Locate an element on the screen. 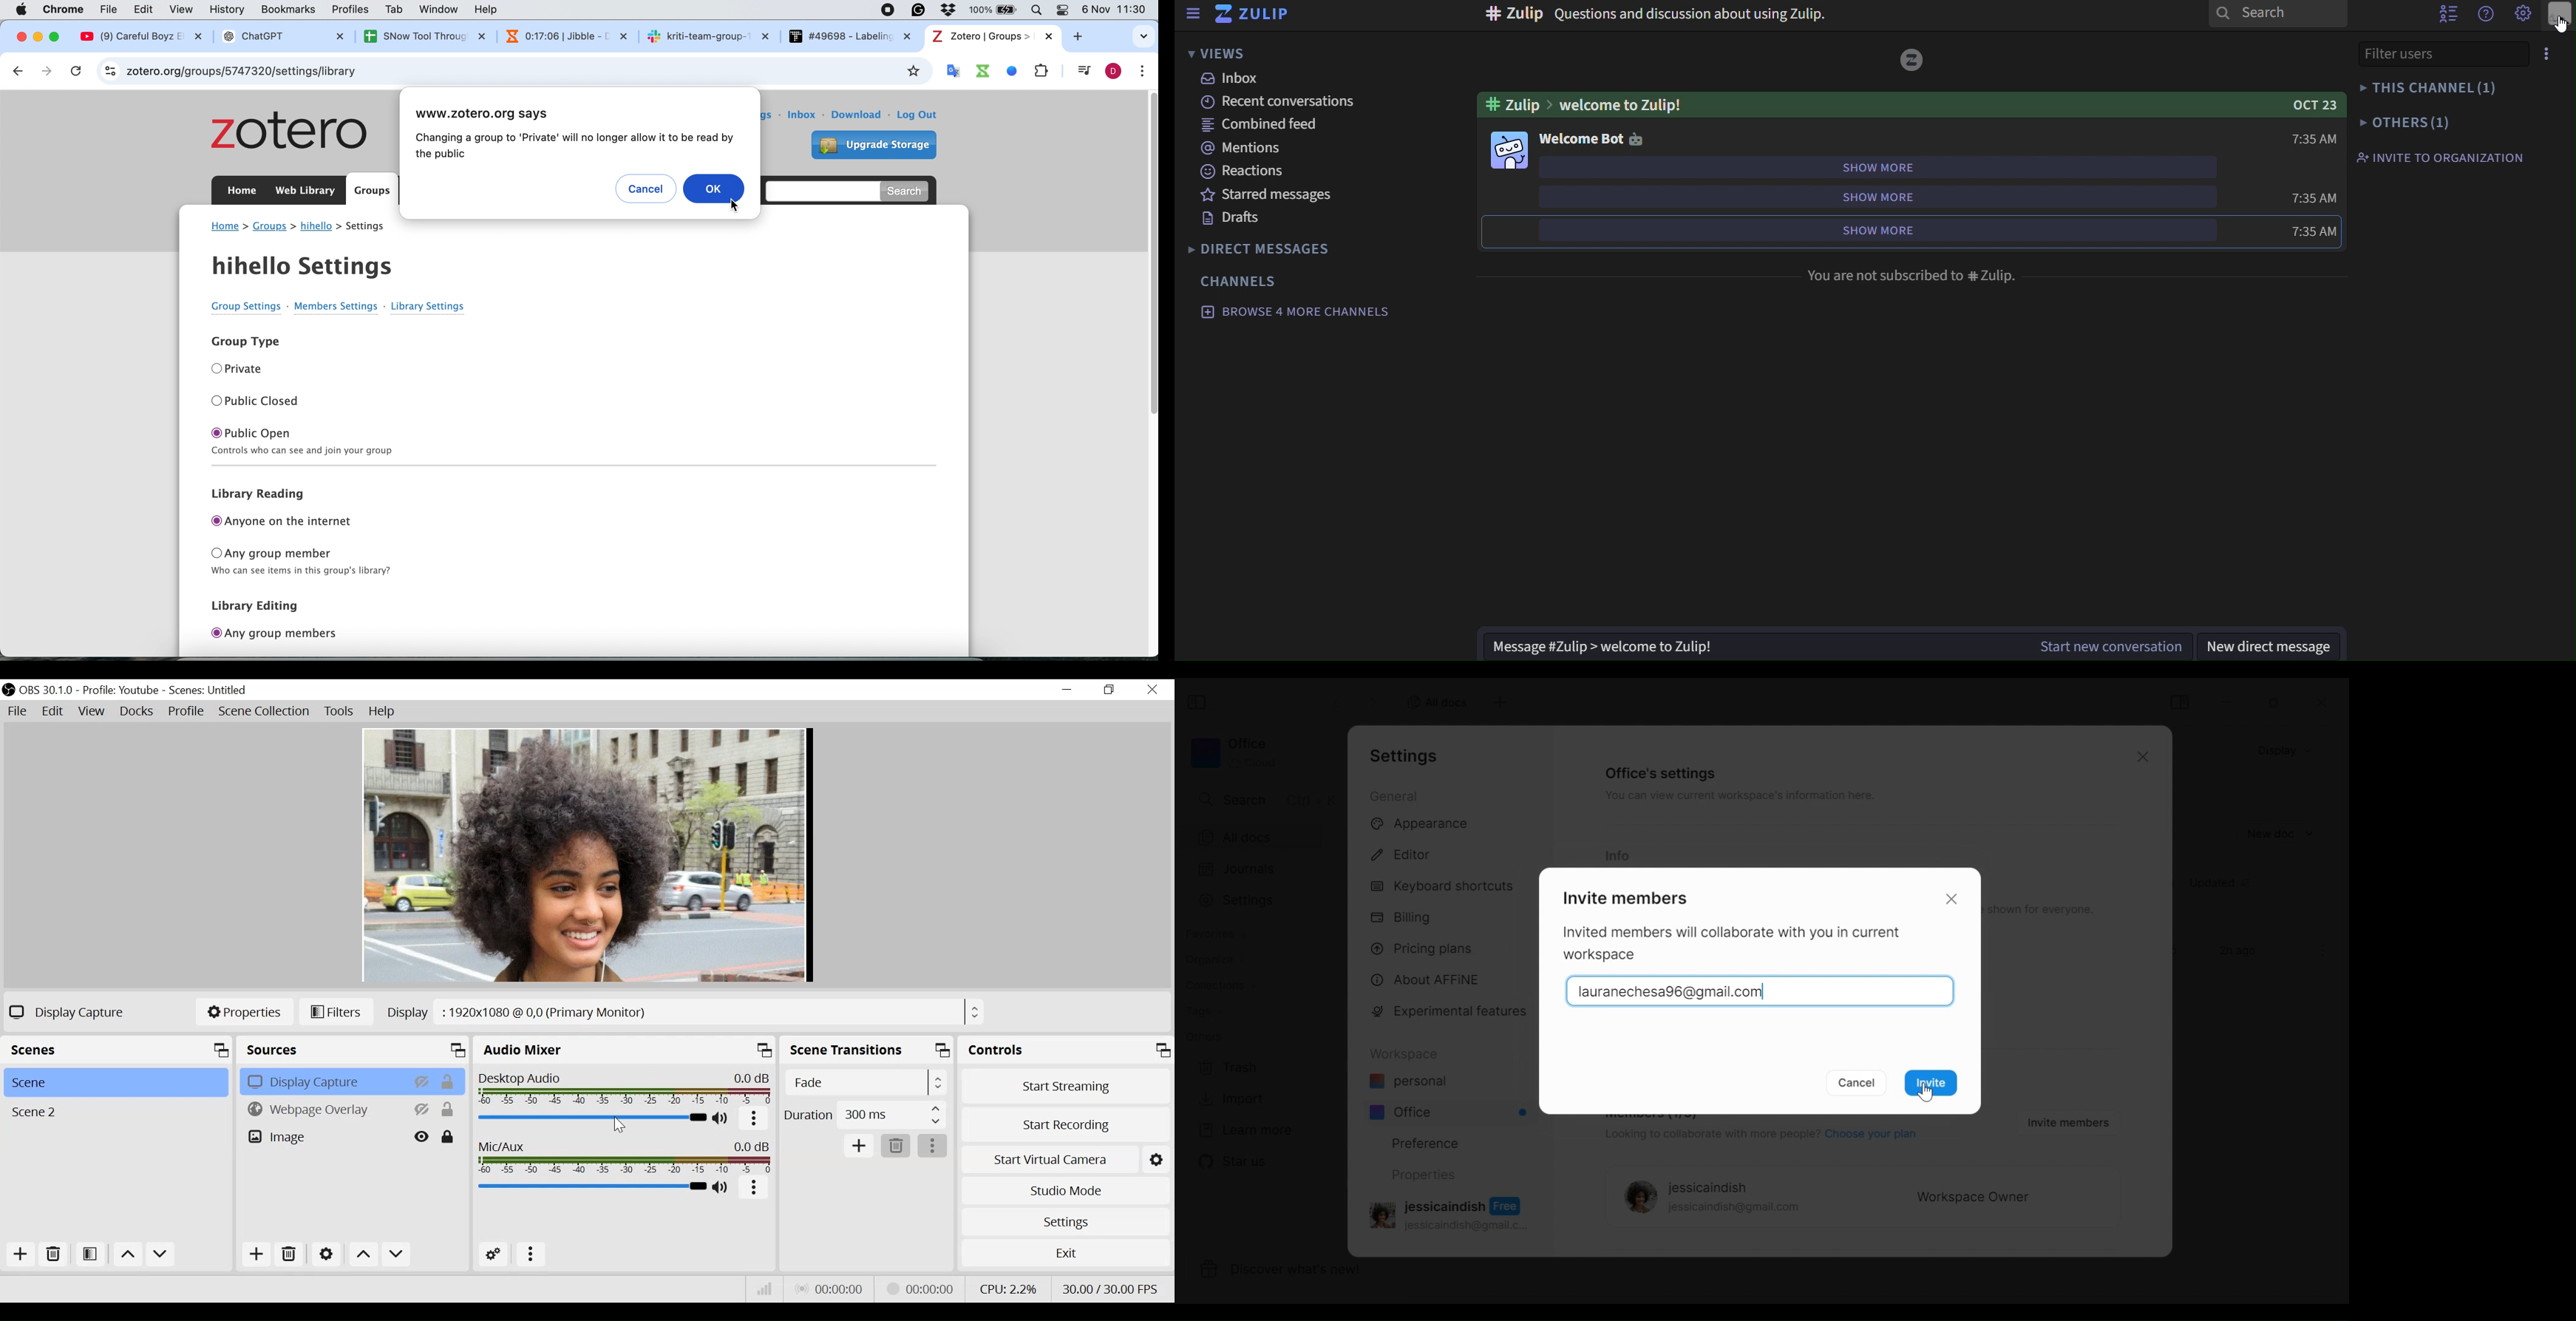 This screenshot has height=1344, width=2576. Move down is located at coordinates (397, 1255).